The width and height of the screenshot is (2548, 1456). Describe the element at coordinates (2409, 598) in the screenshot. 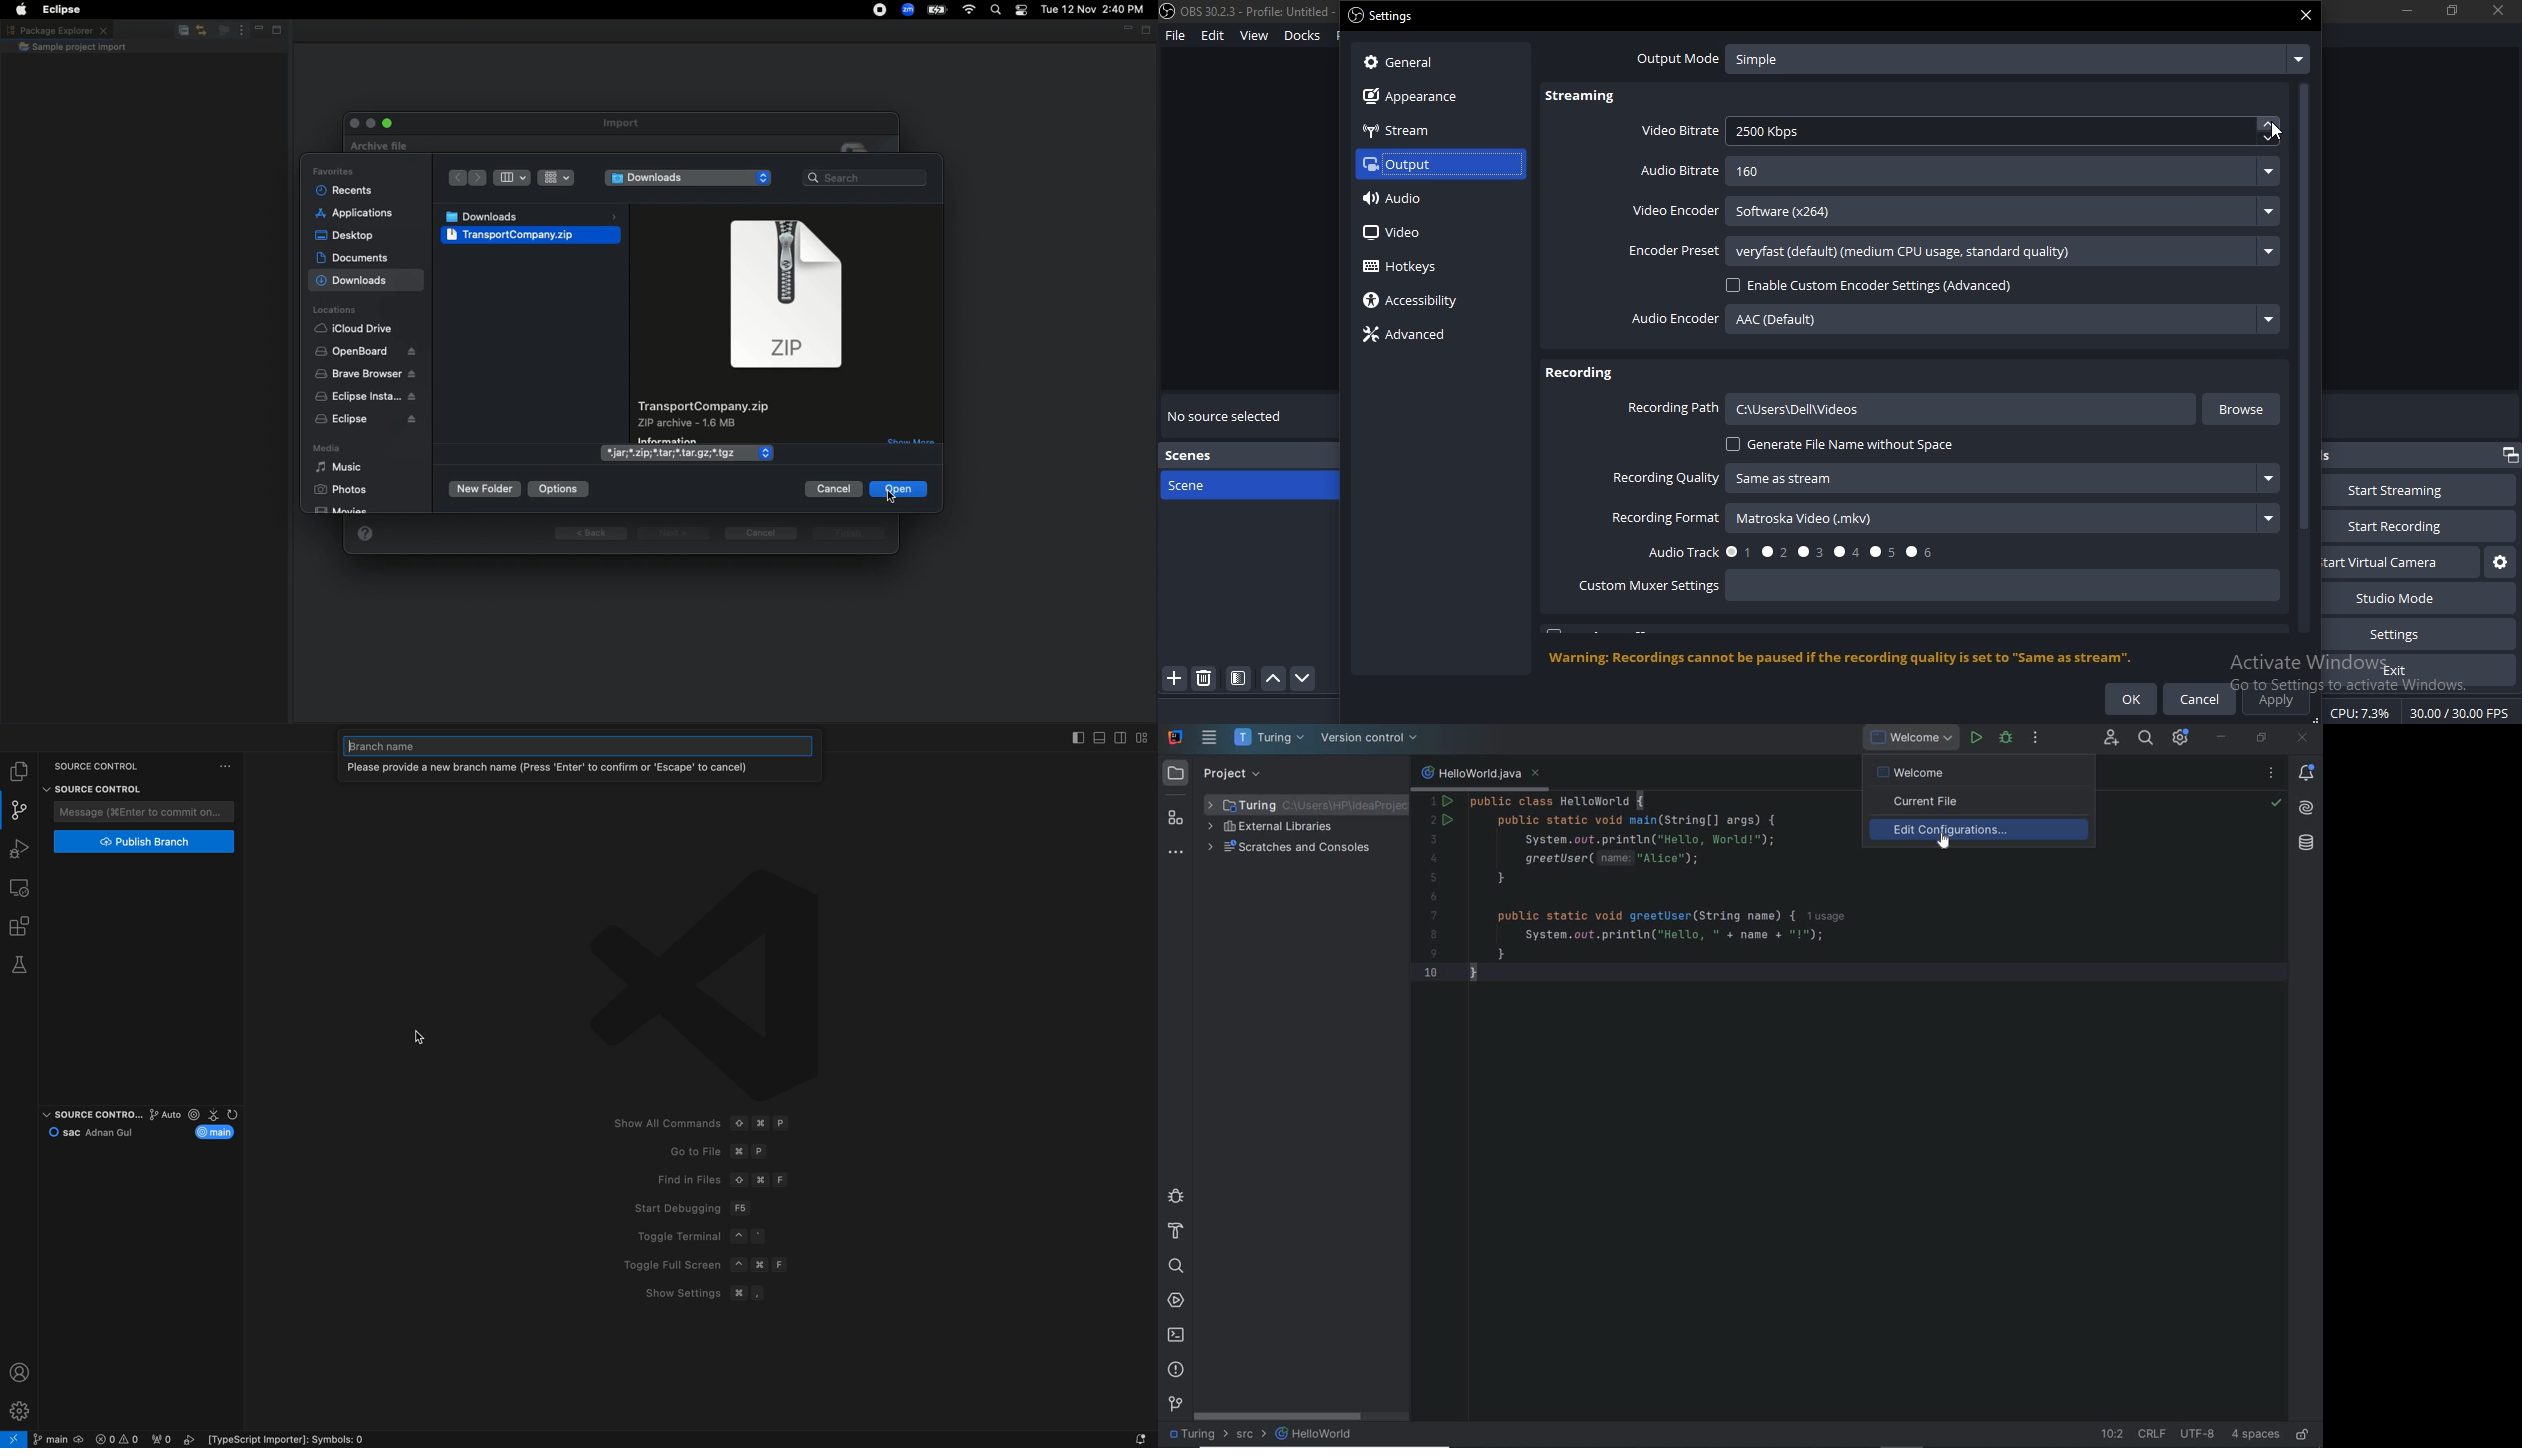

I see `studio` at that location.